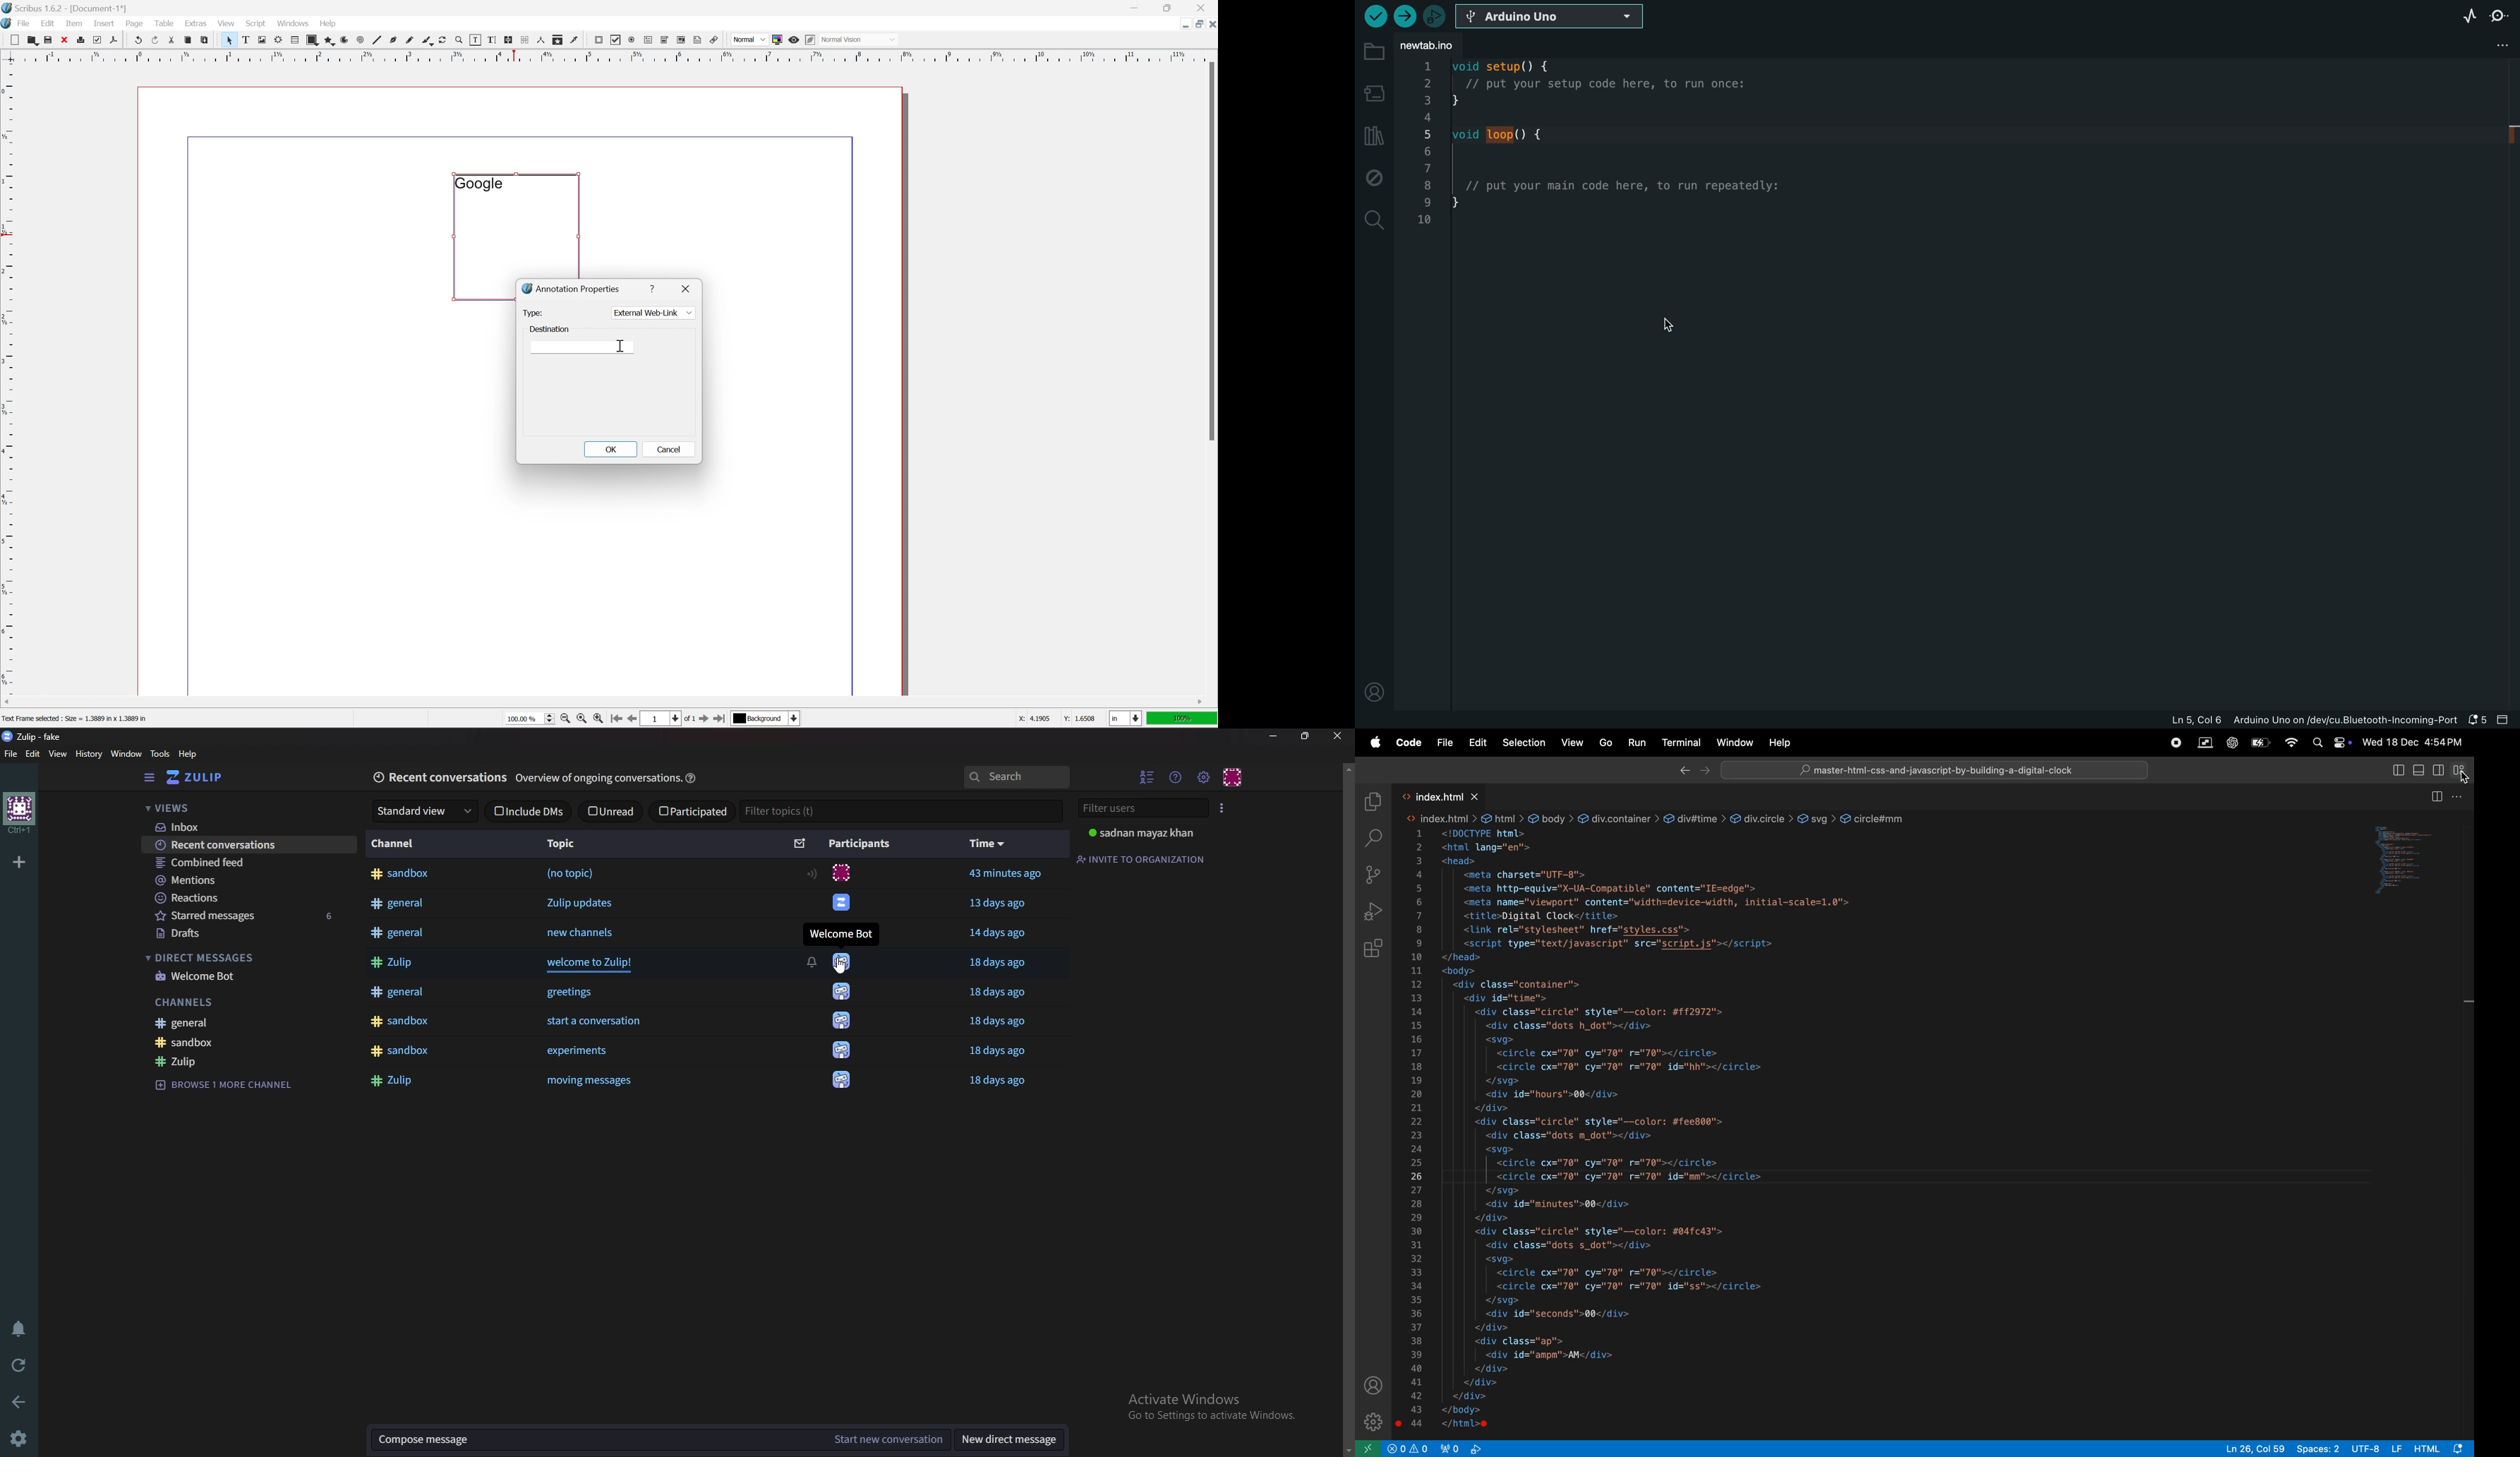  I want to click on arc, so click(346, 40).